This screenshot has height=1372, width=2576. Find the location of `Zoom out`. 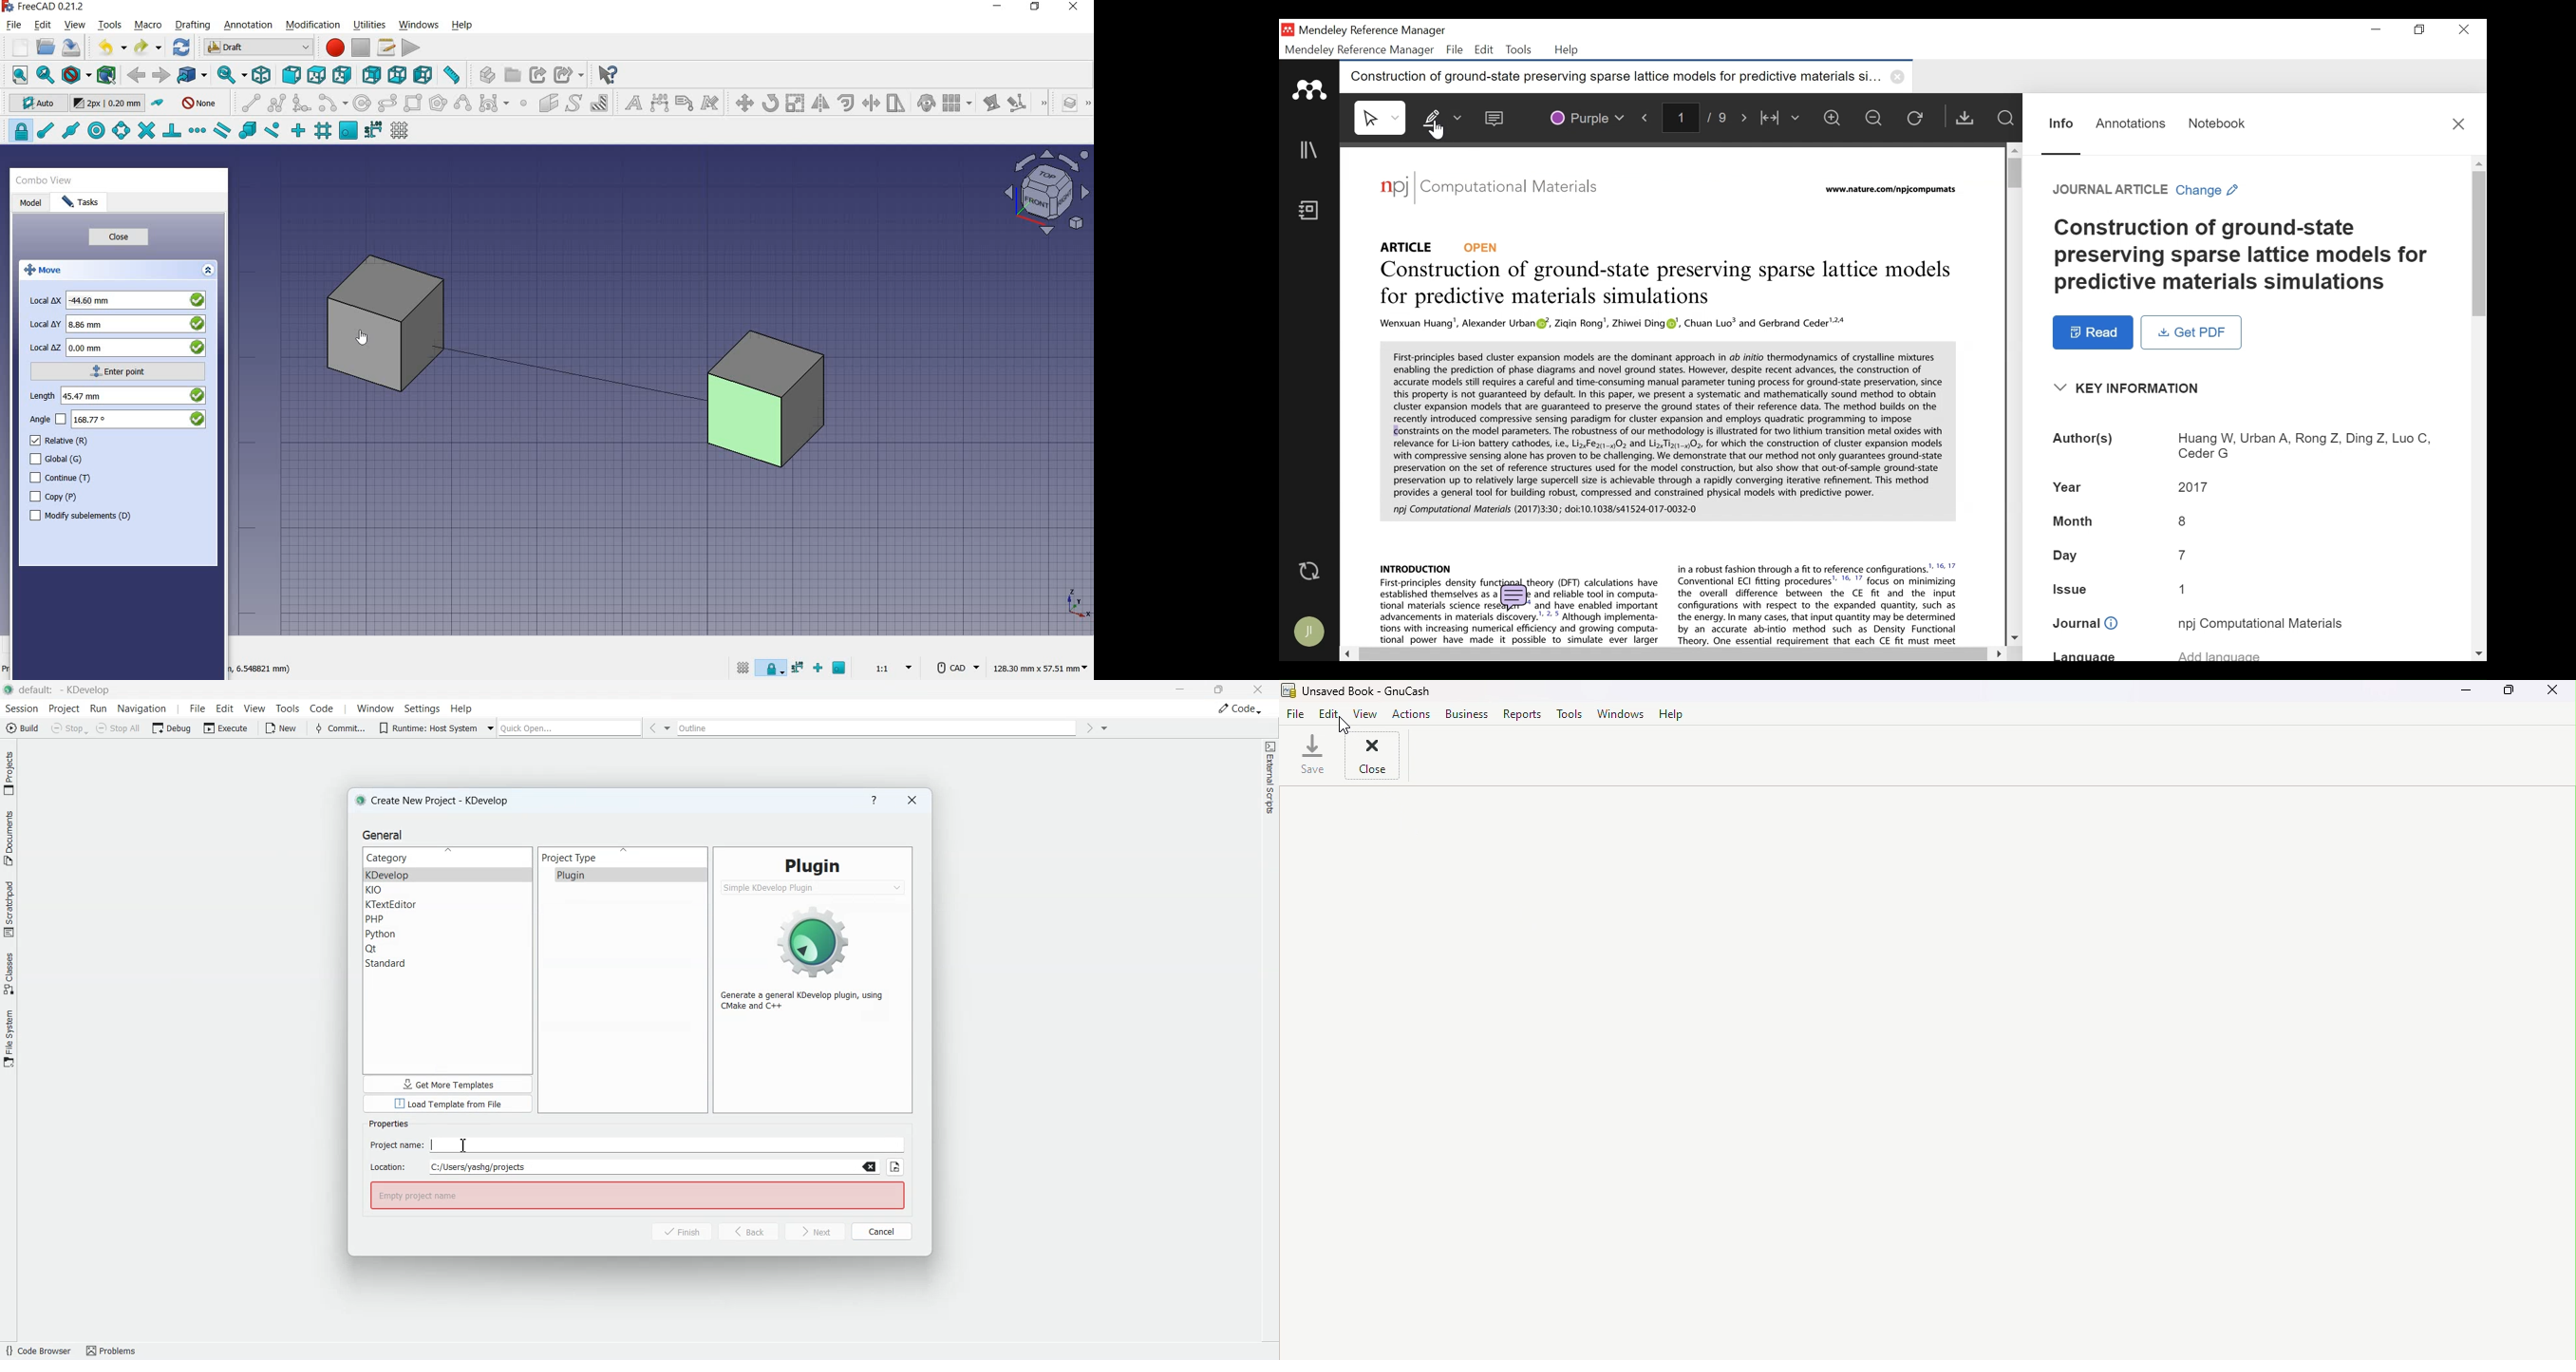

Zoom out is located at coordinates (1875, 117).